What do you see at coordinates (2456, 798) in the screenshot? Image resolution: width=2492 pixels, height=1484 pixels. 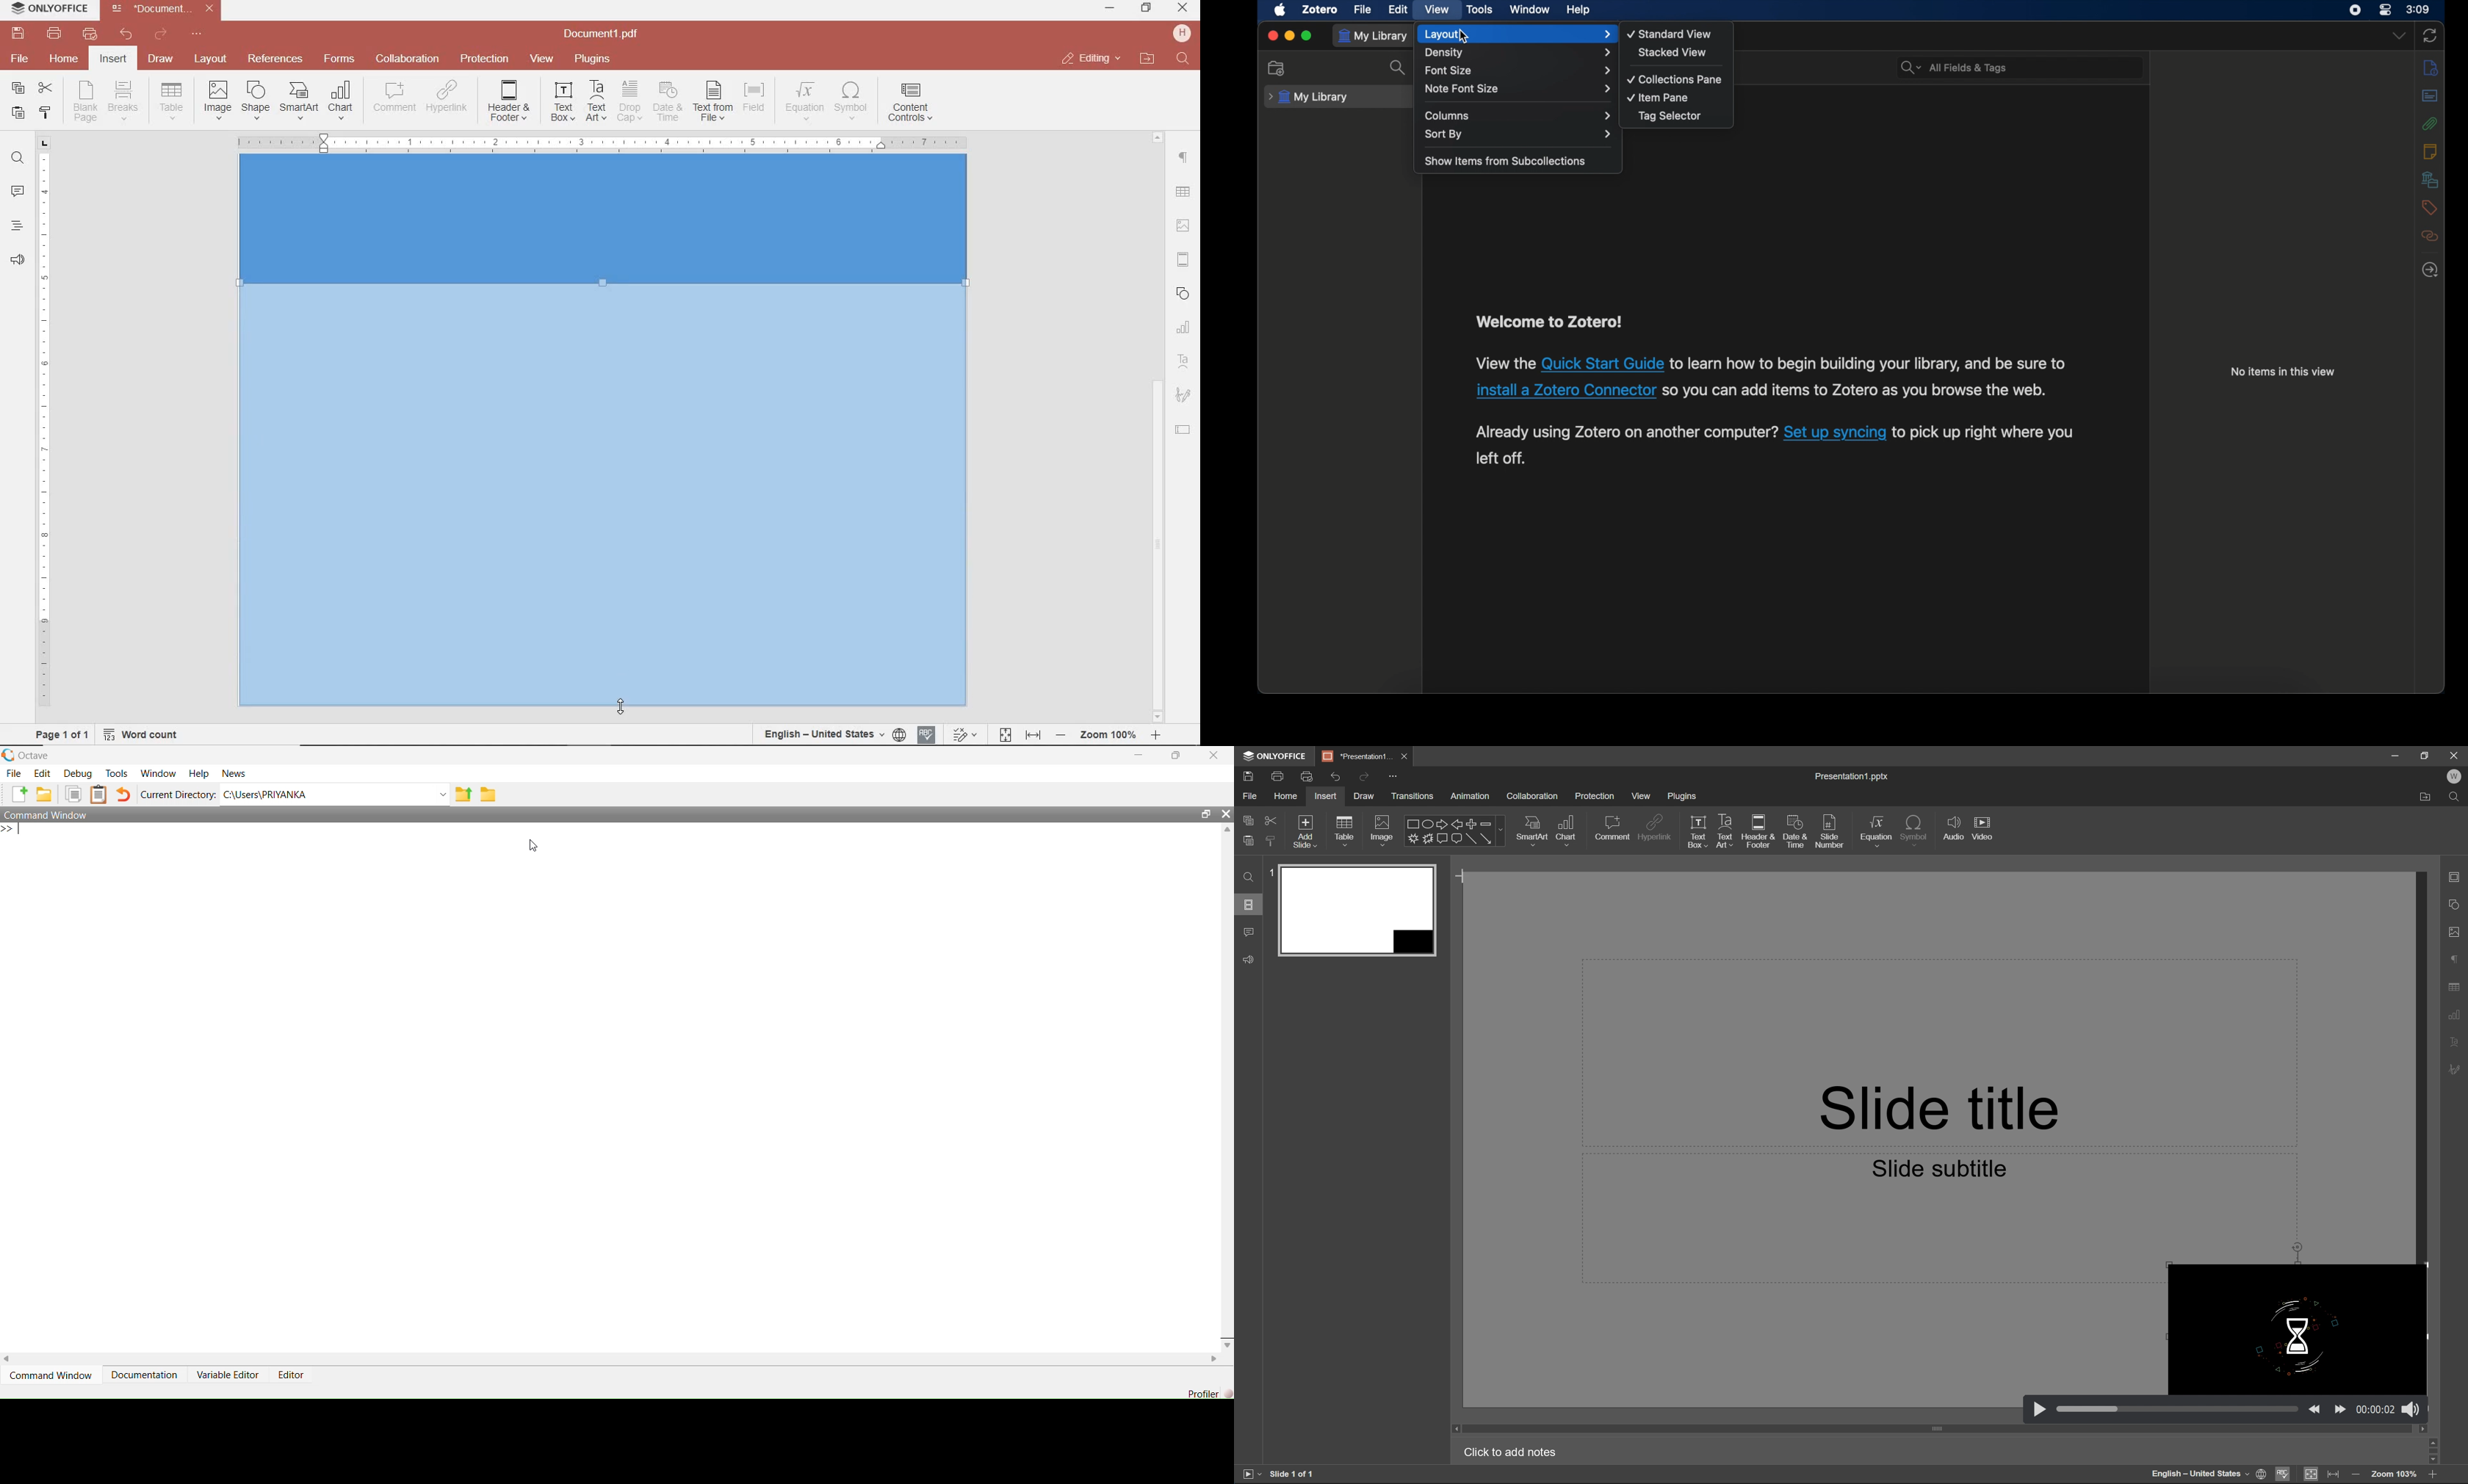 I see `Find` at bounding box center [2456, 798].